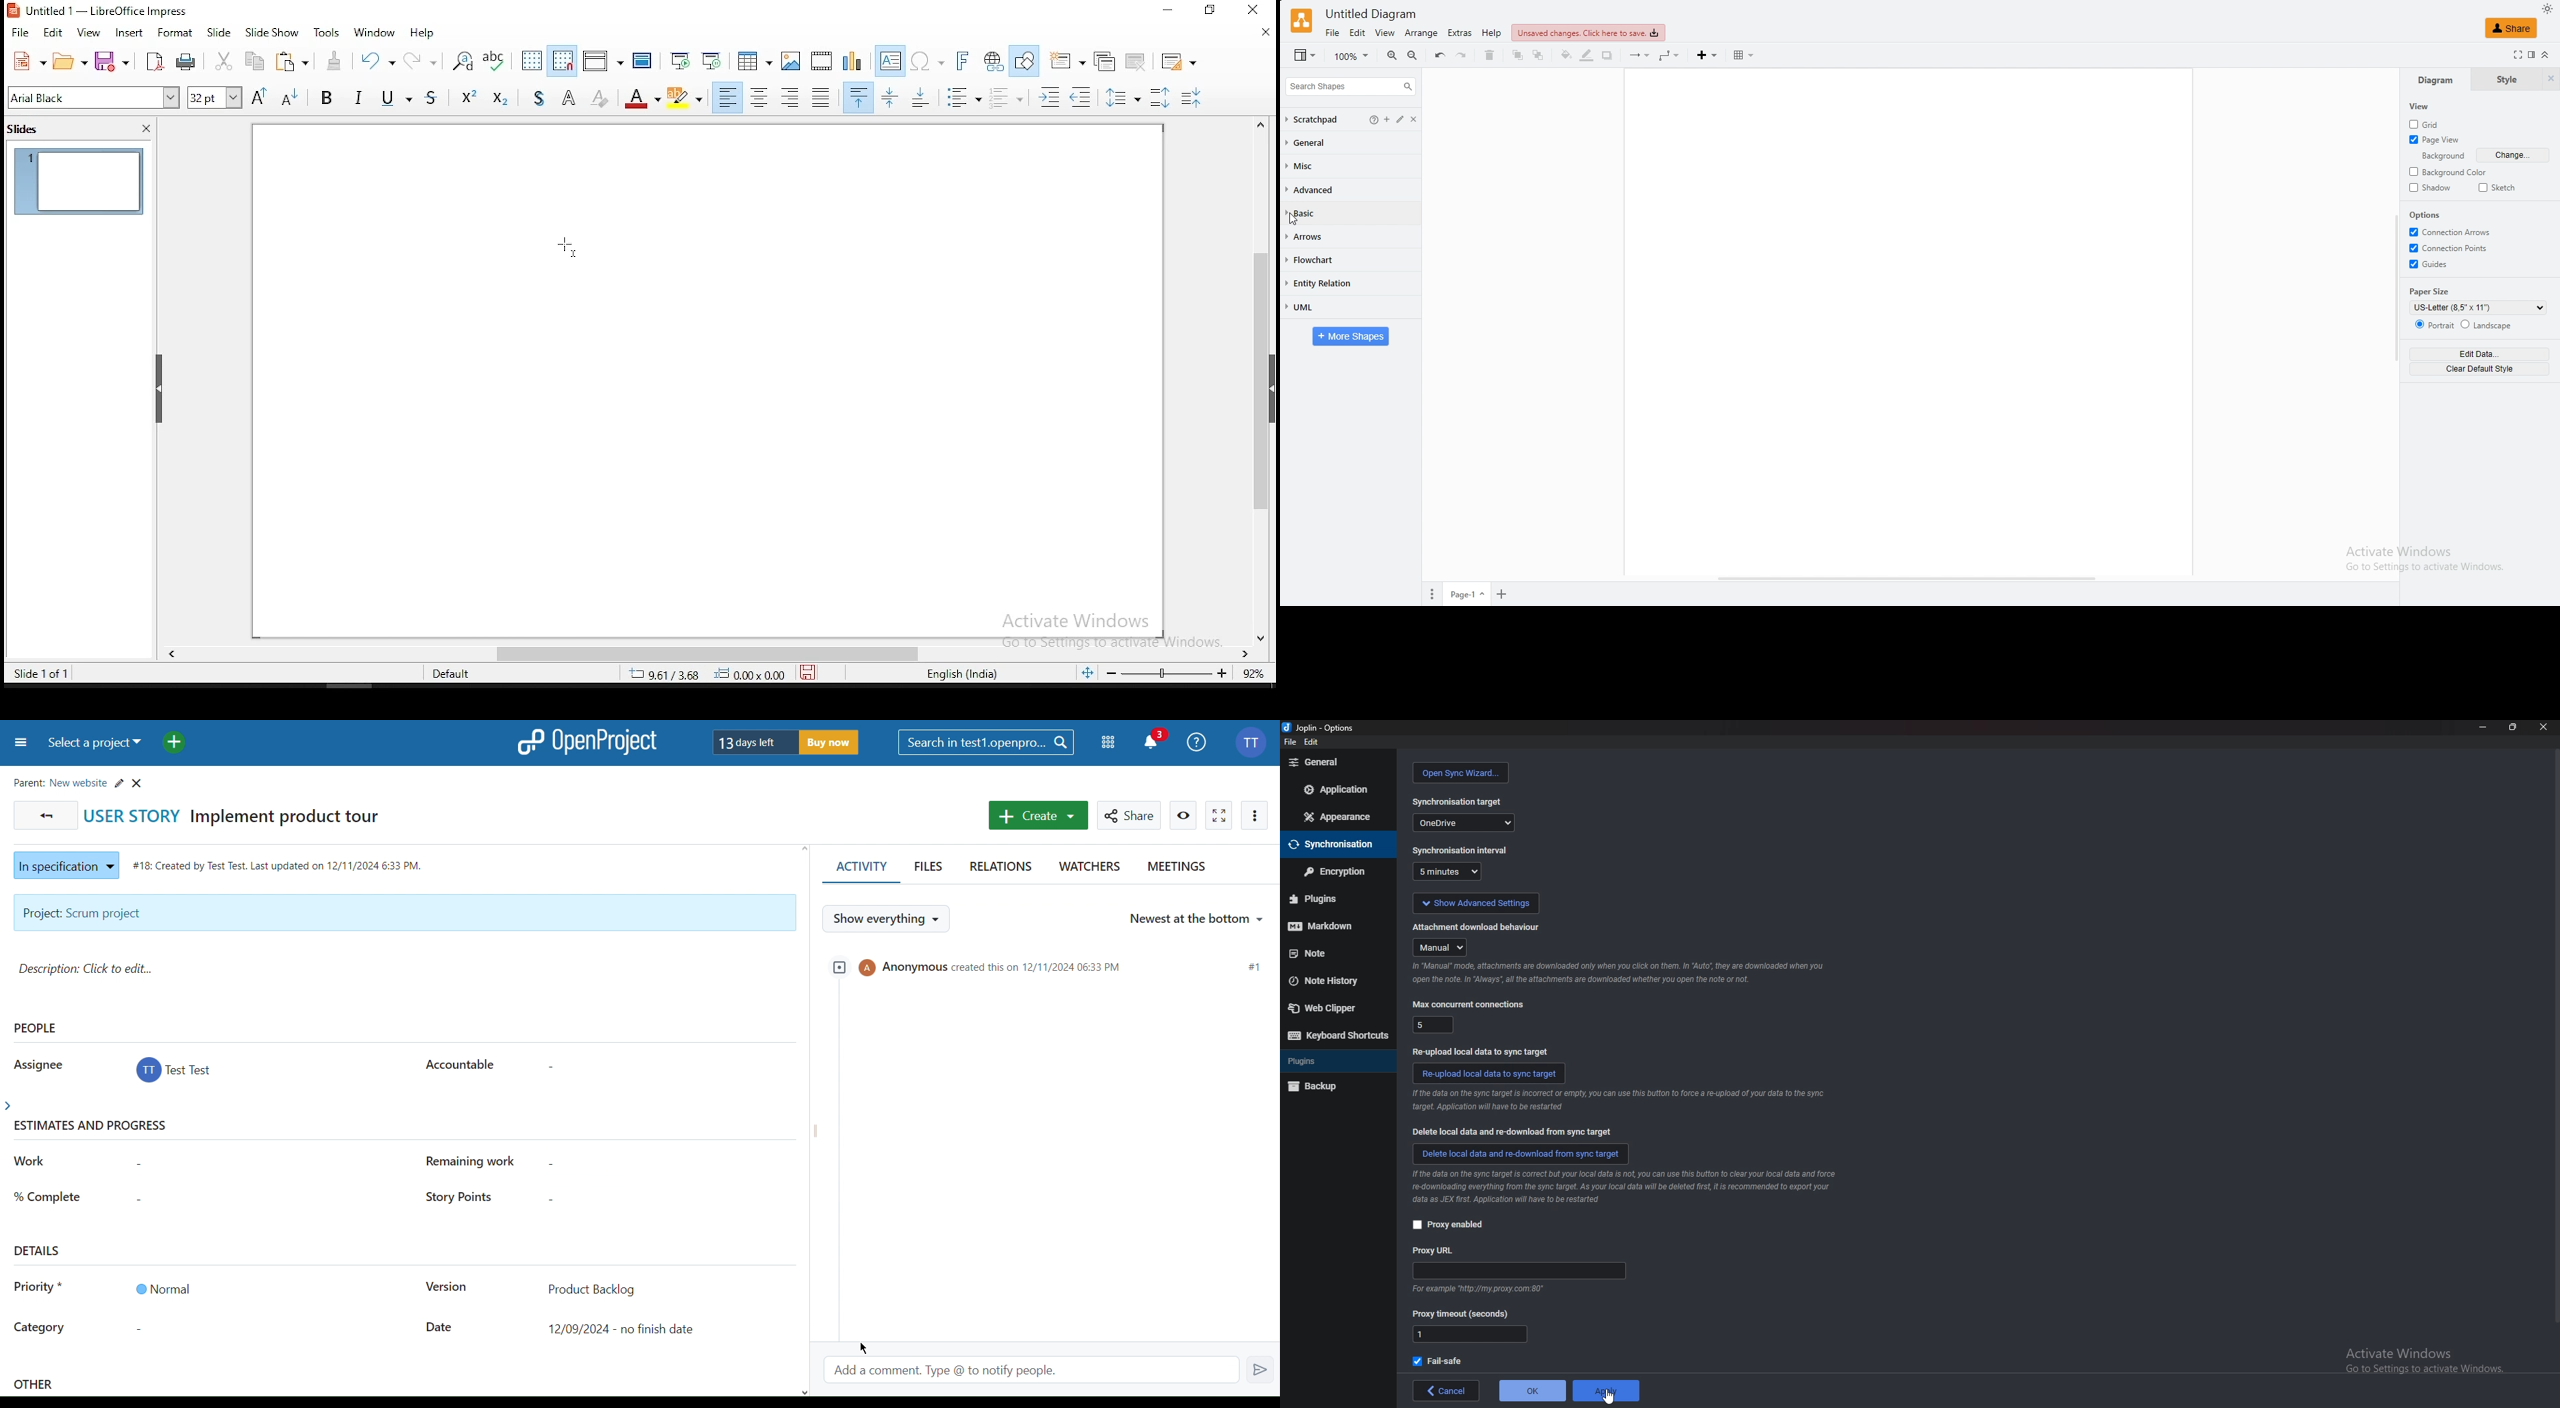  What do you see at coordinates (808, 672) in the screenshot?
I see `save` at bounding box center [808, 672].